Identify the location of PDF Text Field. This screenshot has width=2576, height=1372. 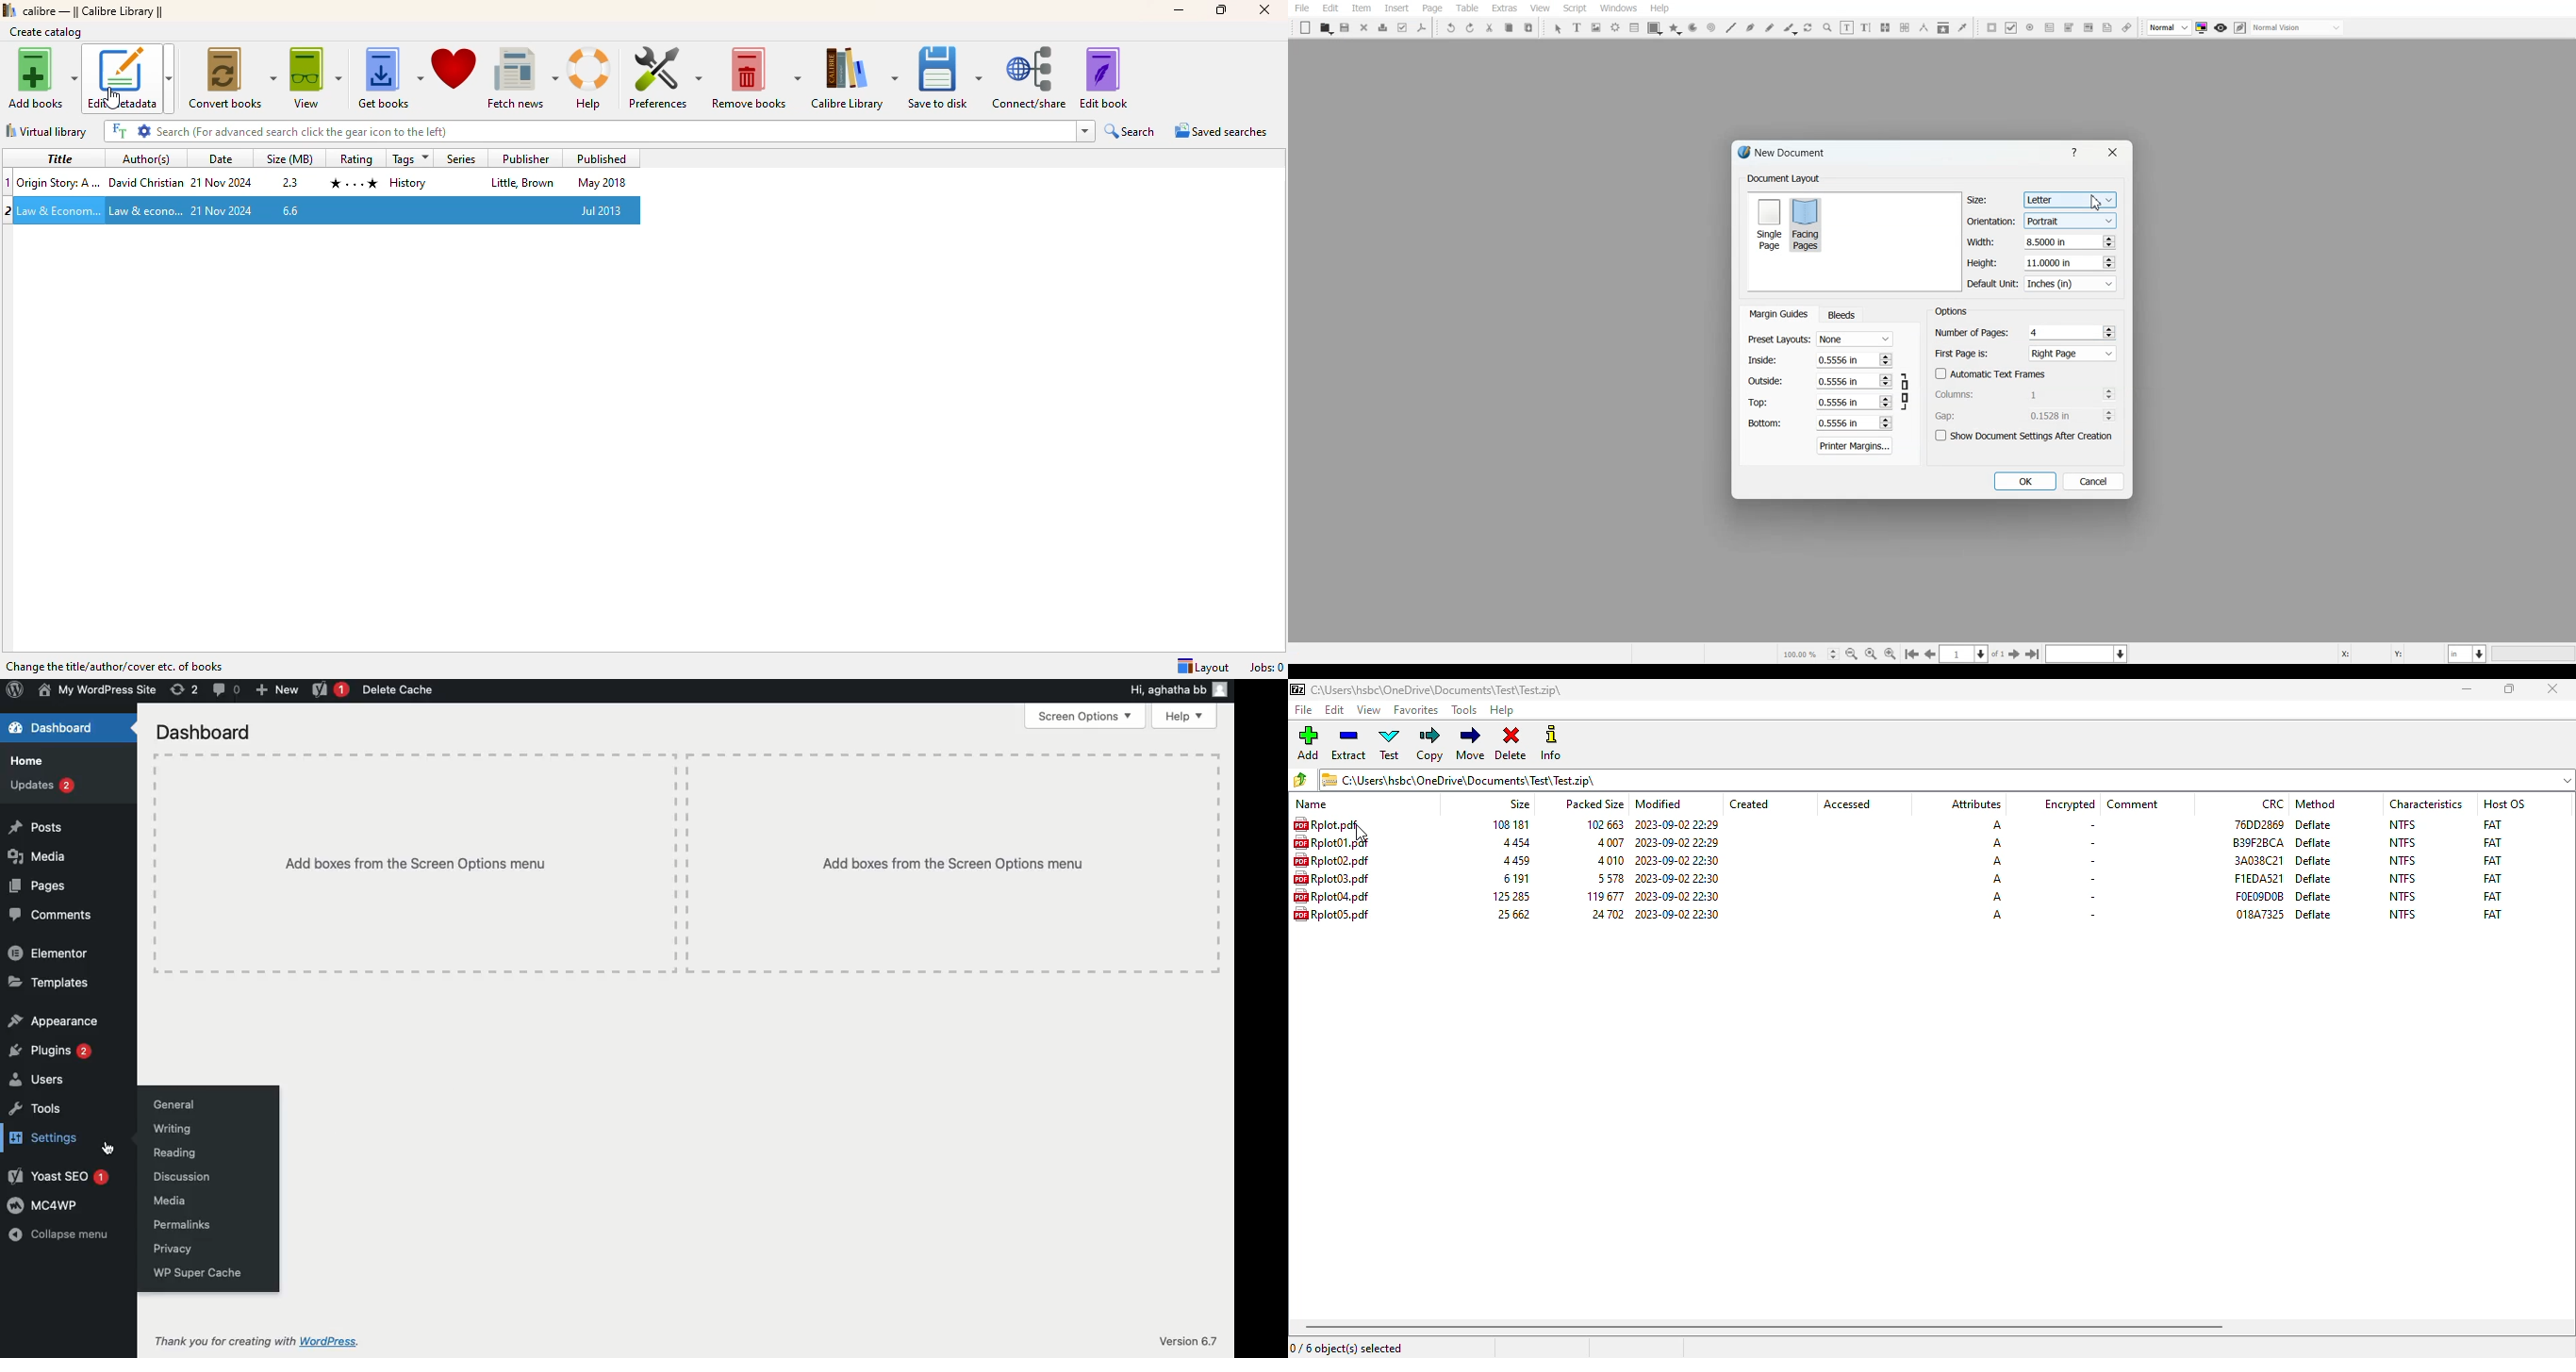
(2049, 28).